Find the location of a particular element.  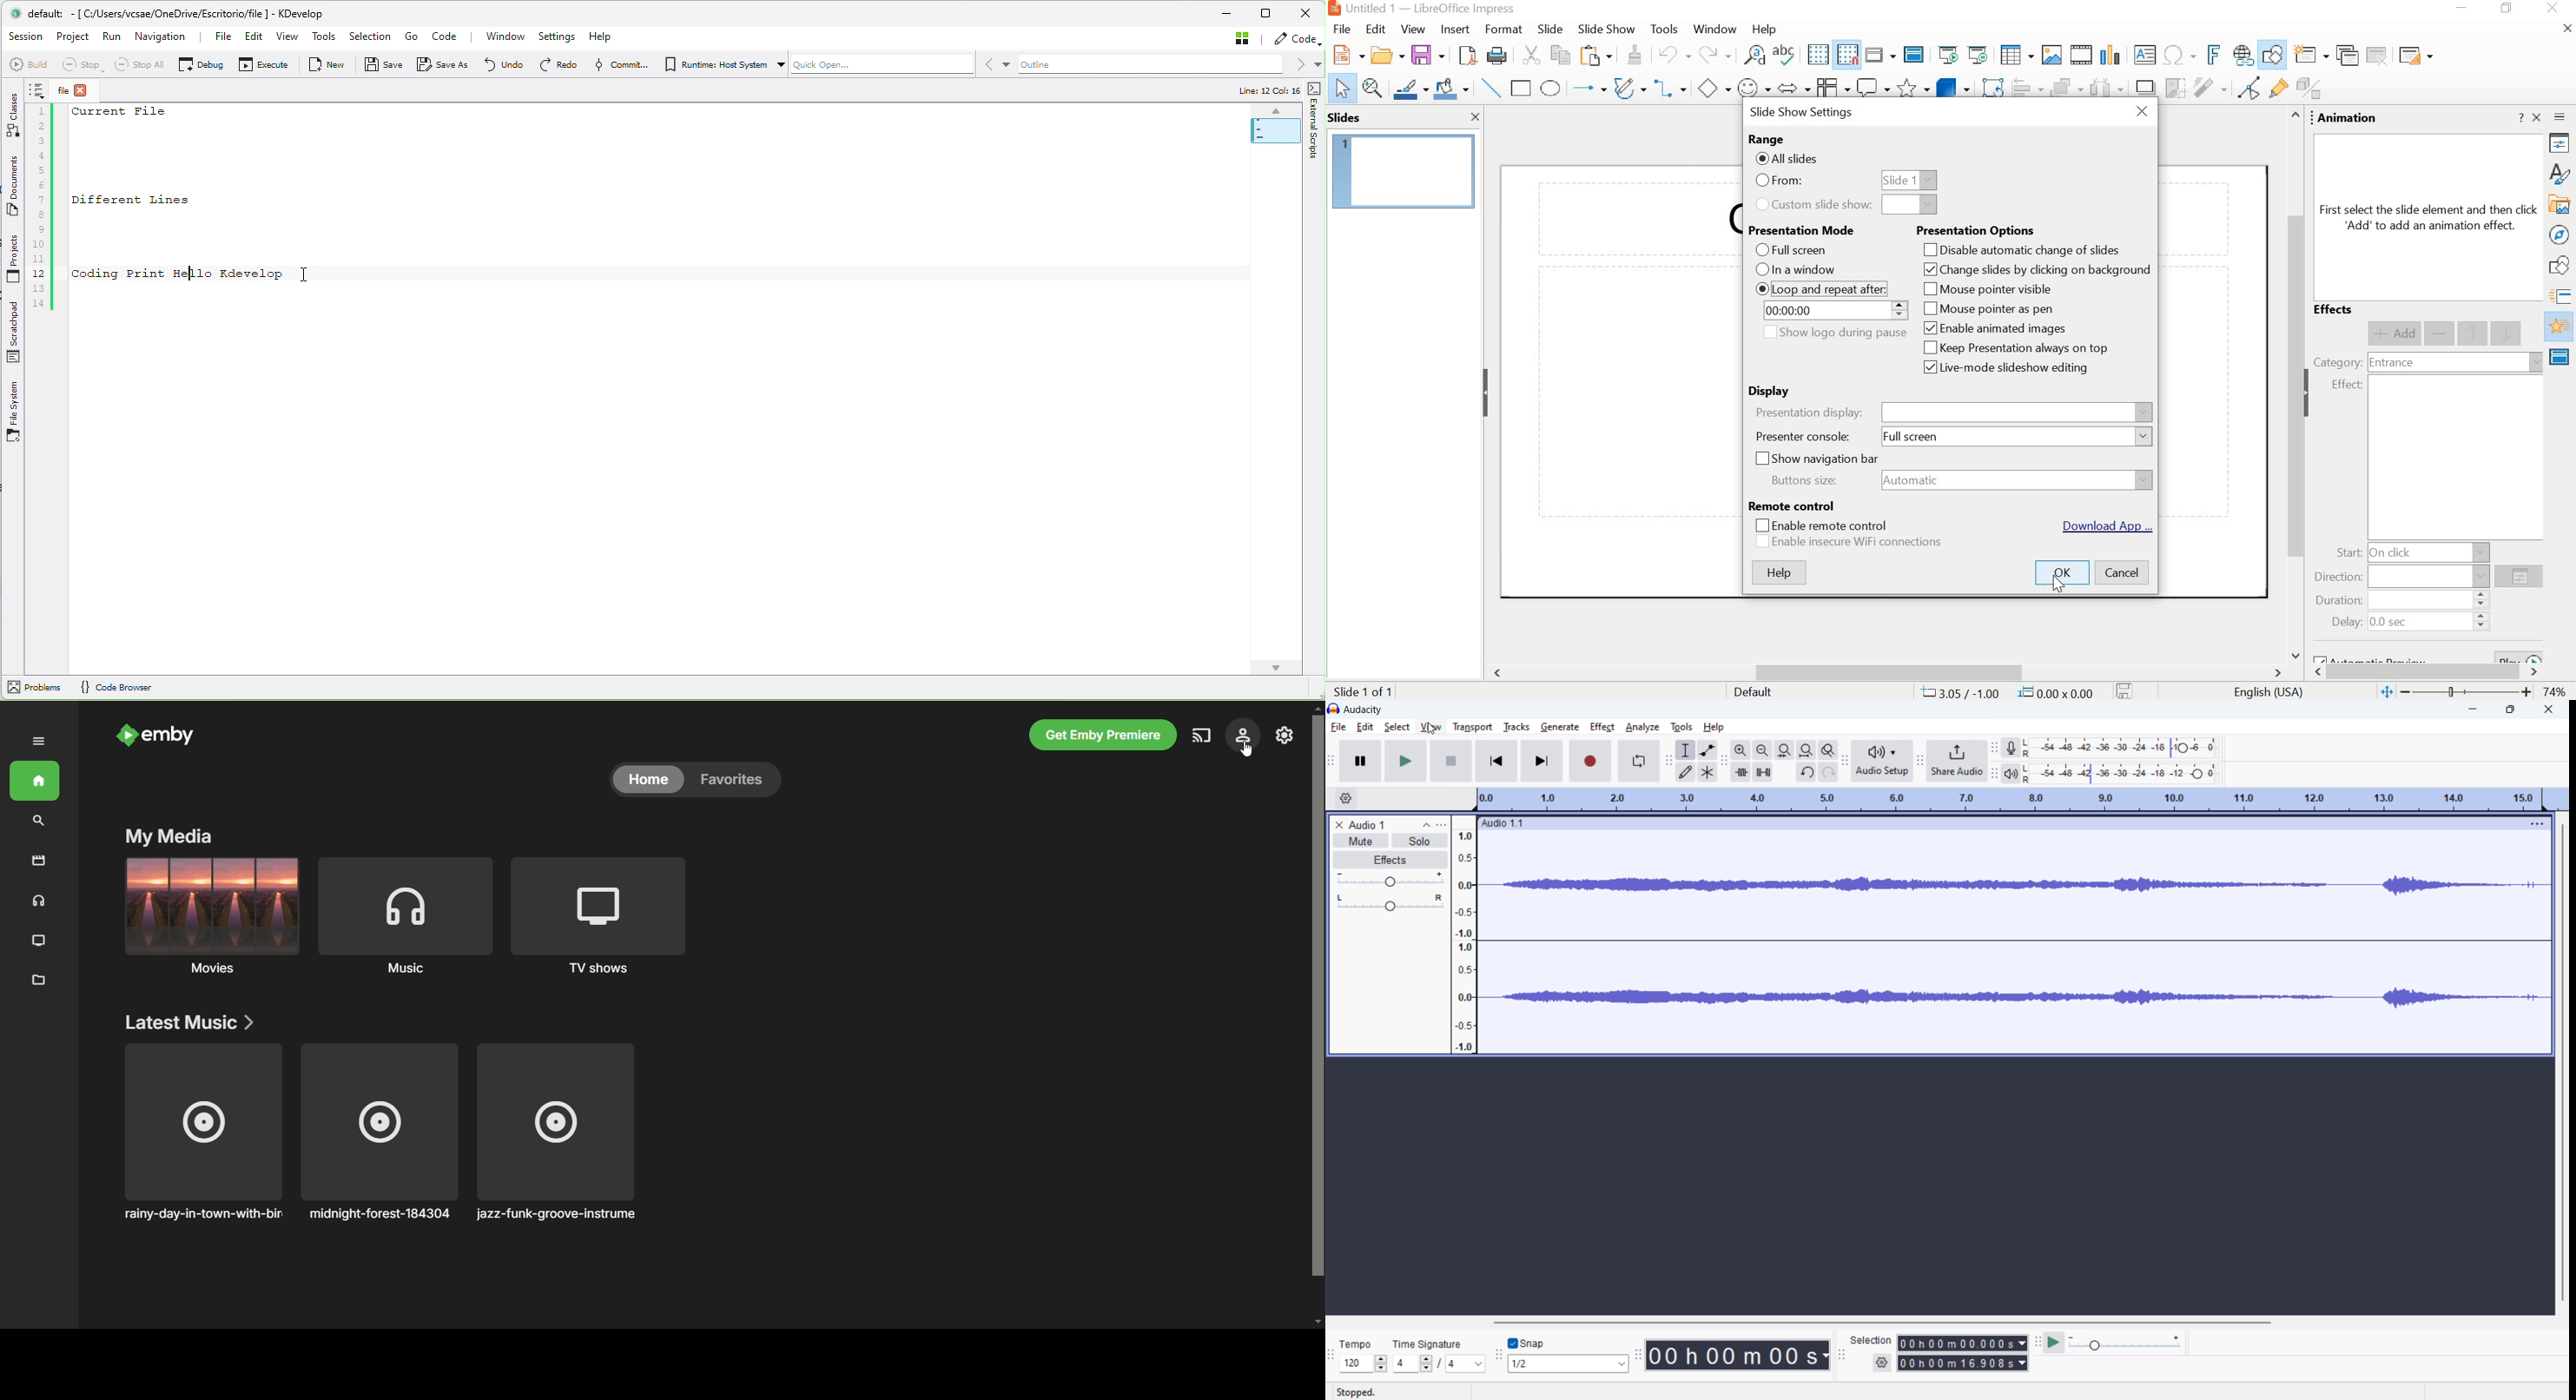

delete slide is located at coordinates (2379, 55).